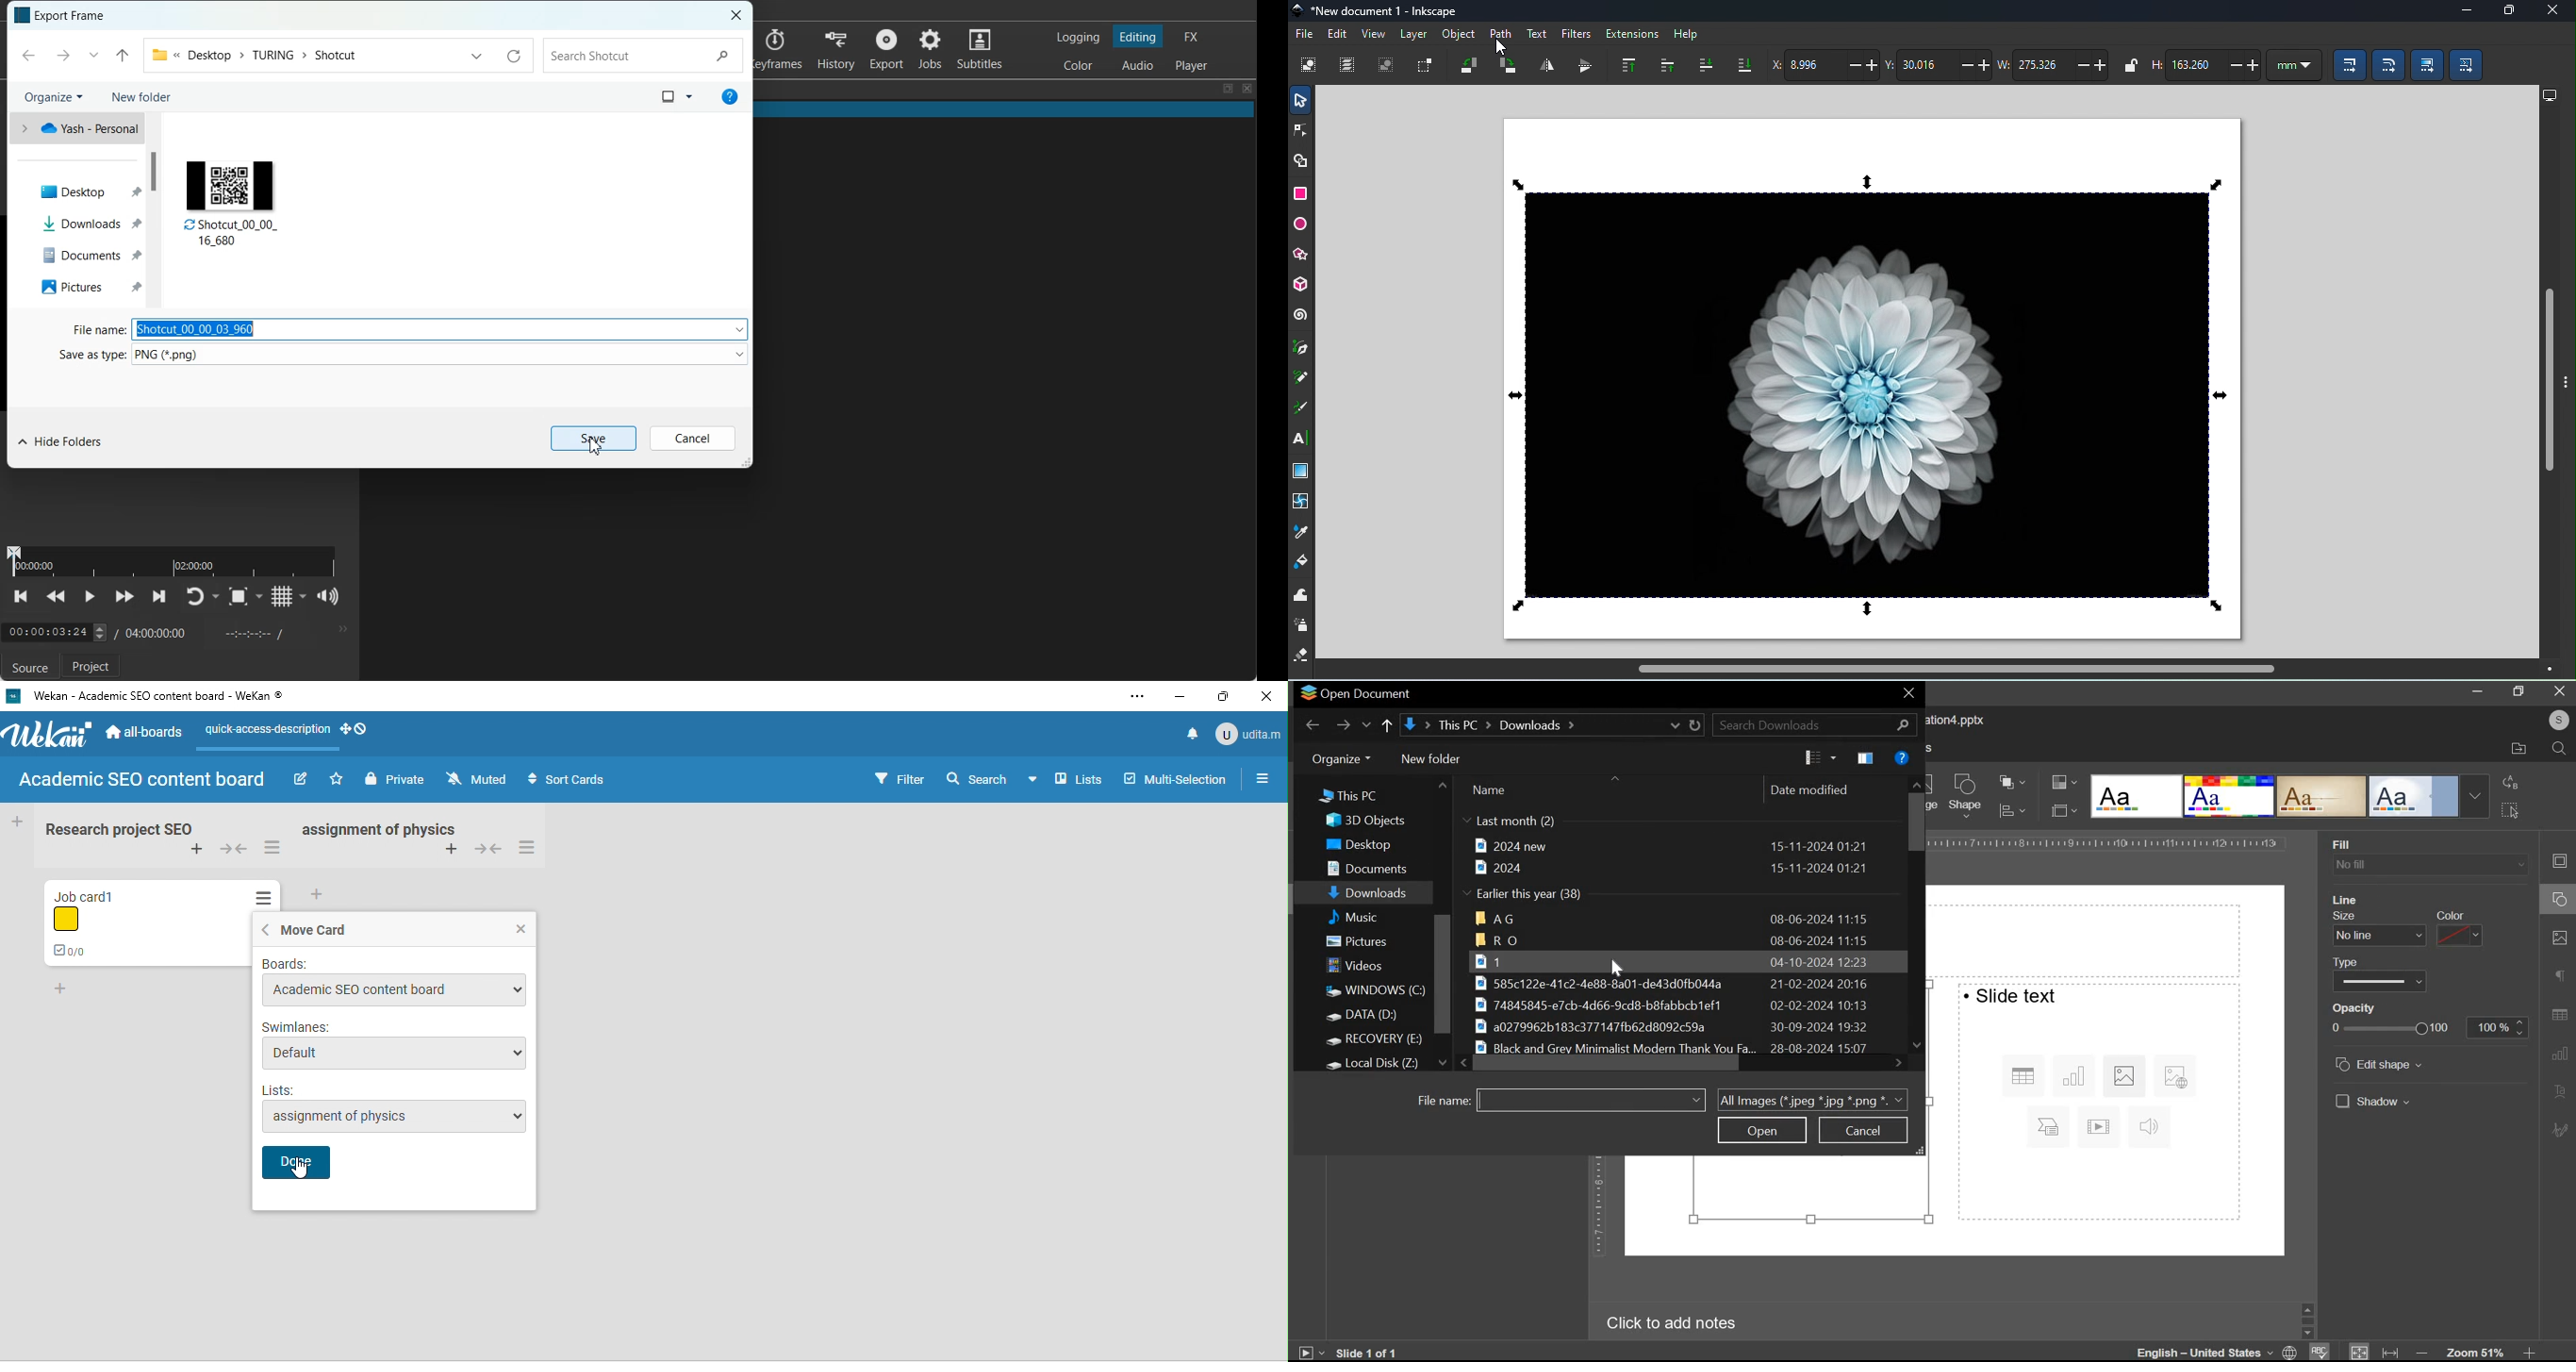 The width and height of the screenshot is (2576, 1372). I want to click on align shape, so click(2023, 811).